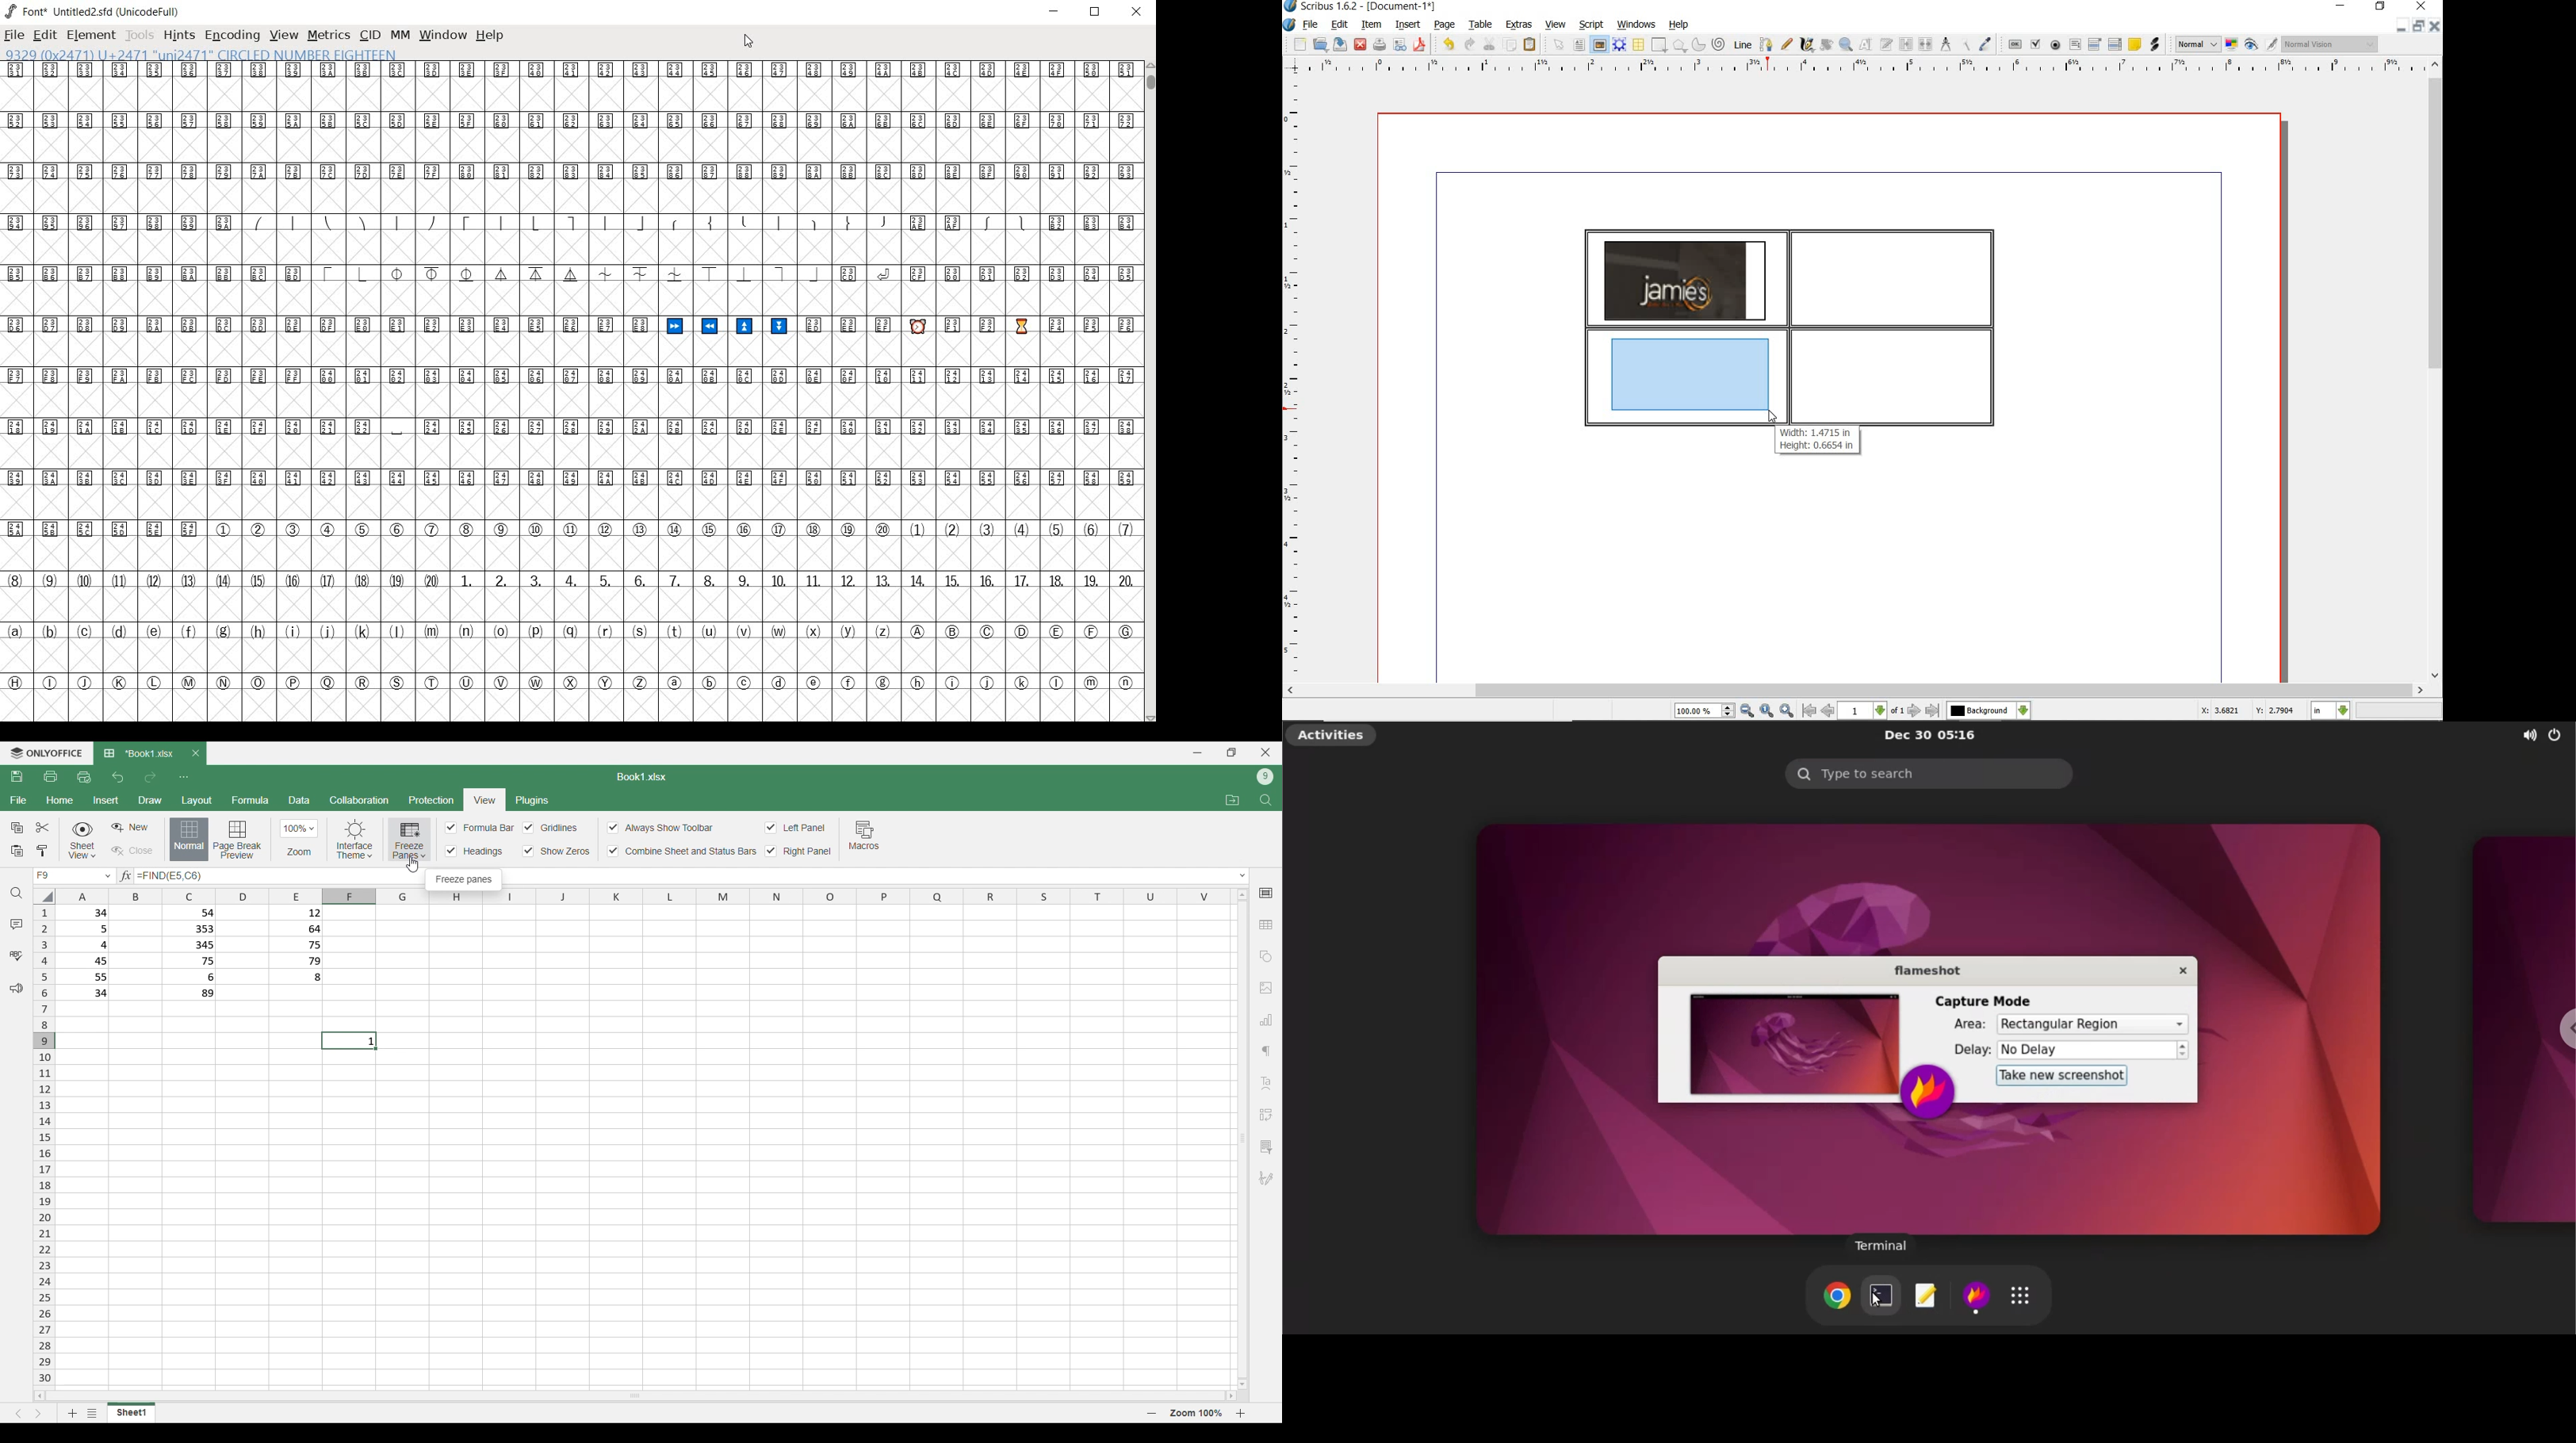 The width and height of the screenshot is (2576, 1456). What do you see at coordinates (1338, 25) in the screenshot?
I see `edit` at bounding box center [1338, 25].